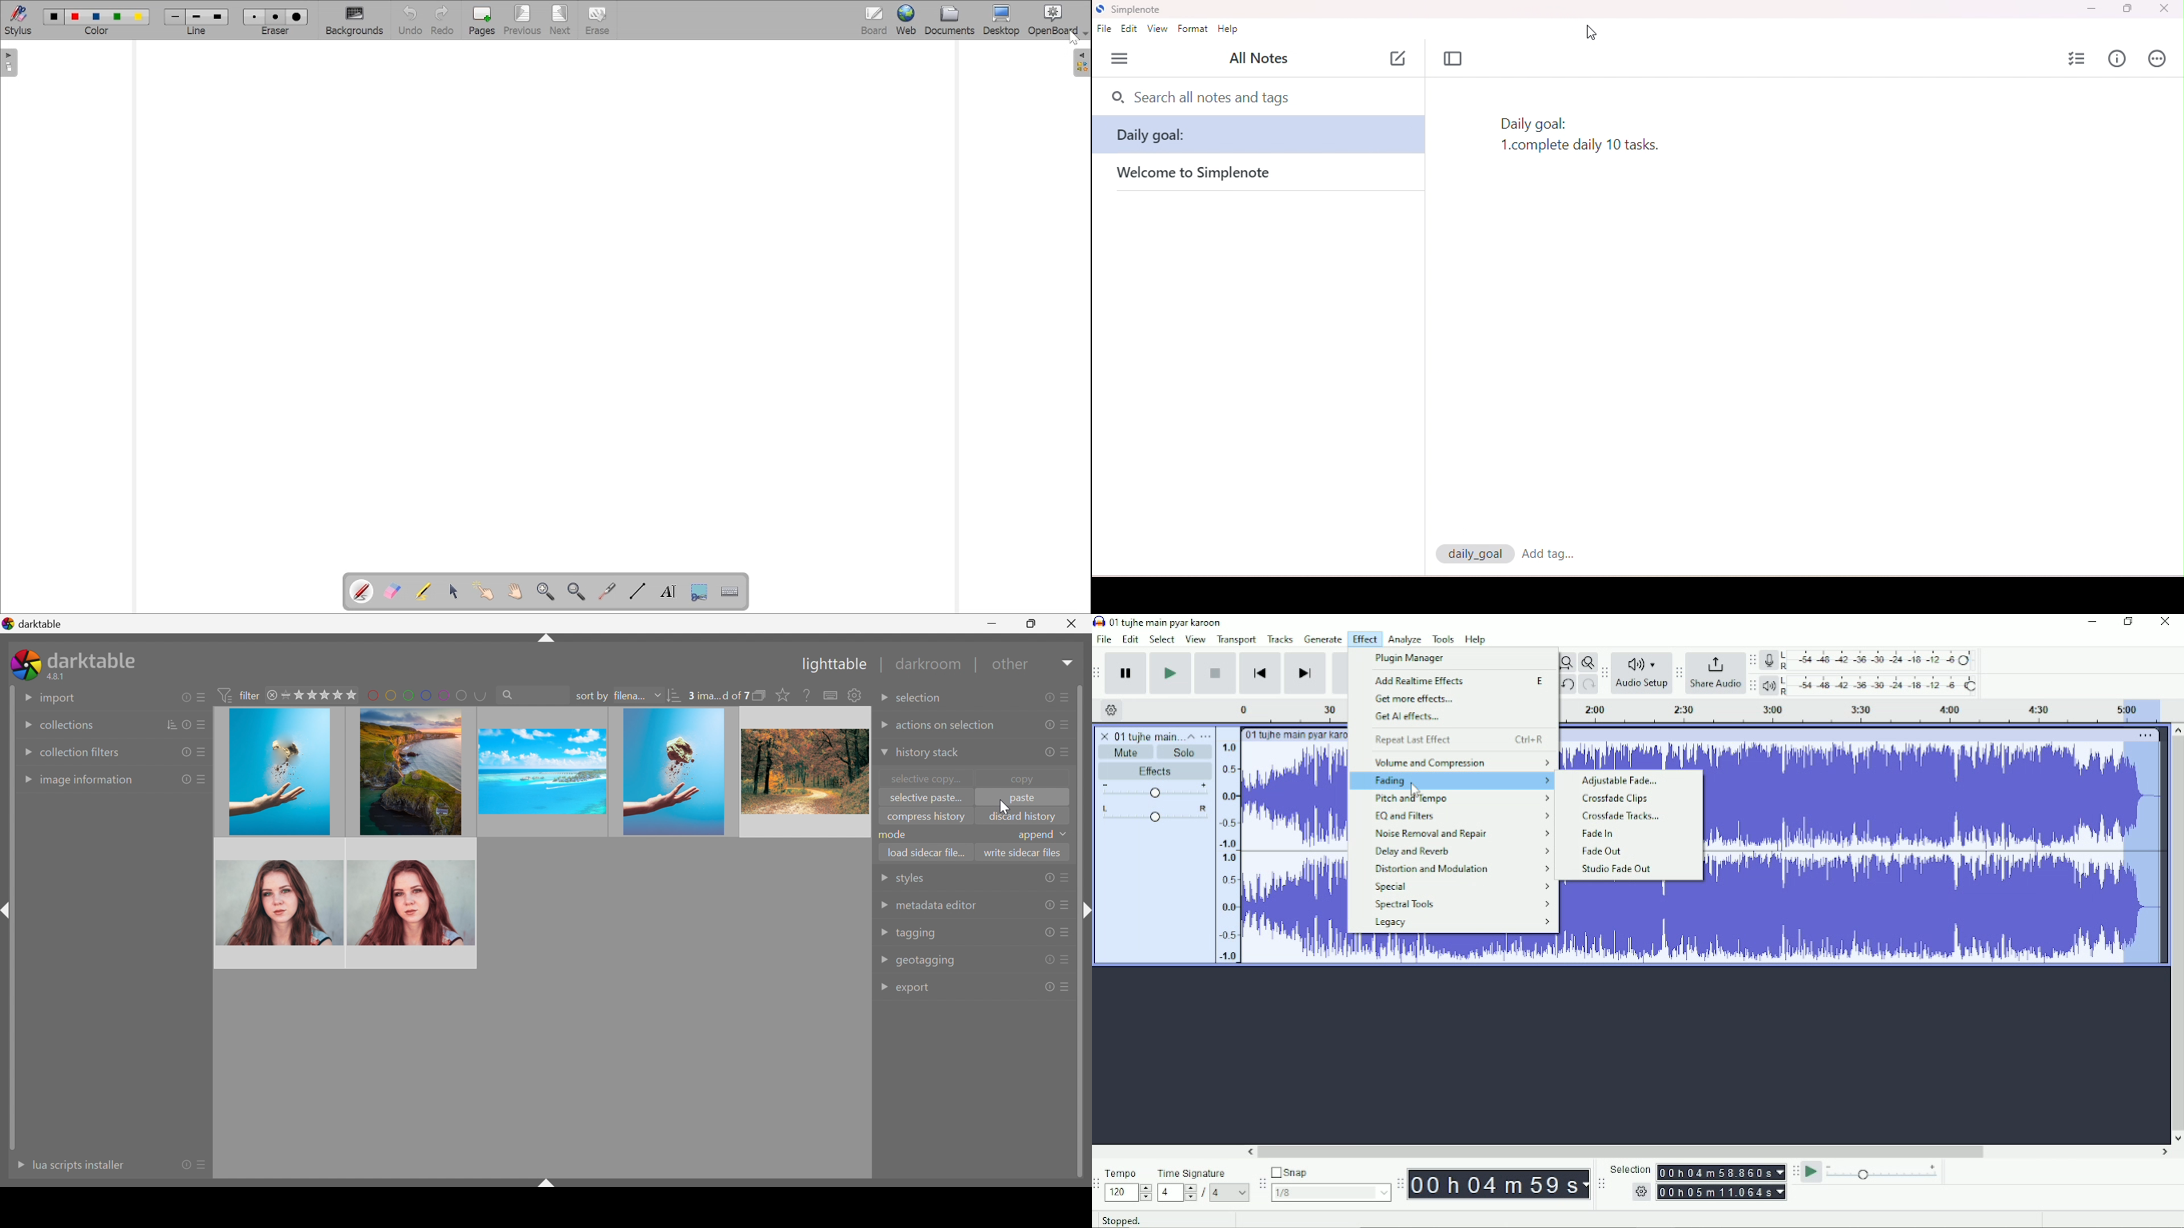 Image resolution: width=2184 pixels, height=1232 pixels. What do you see at coordinates (1068, 724) in the screenshot?
I see `presets` at bounding box center [1068, 724].